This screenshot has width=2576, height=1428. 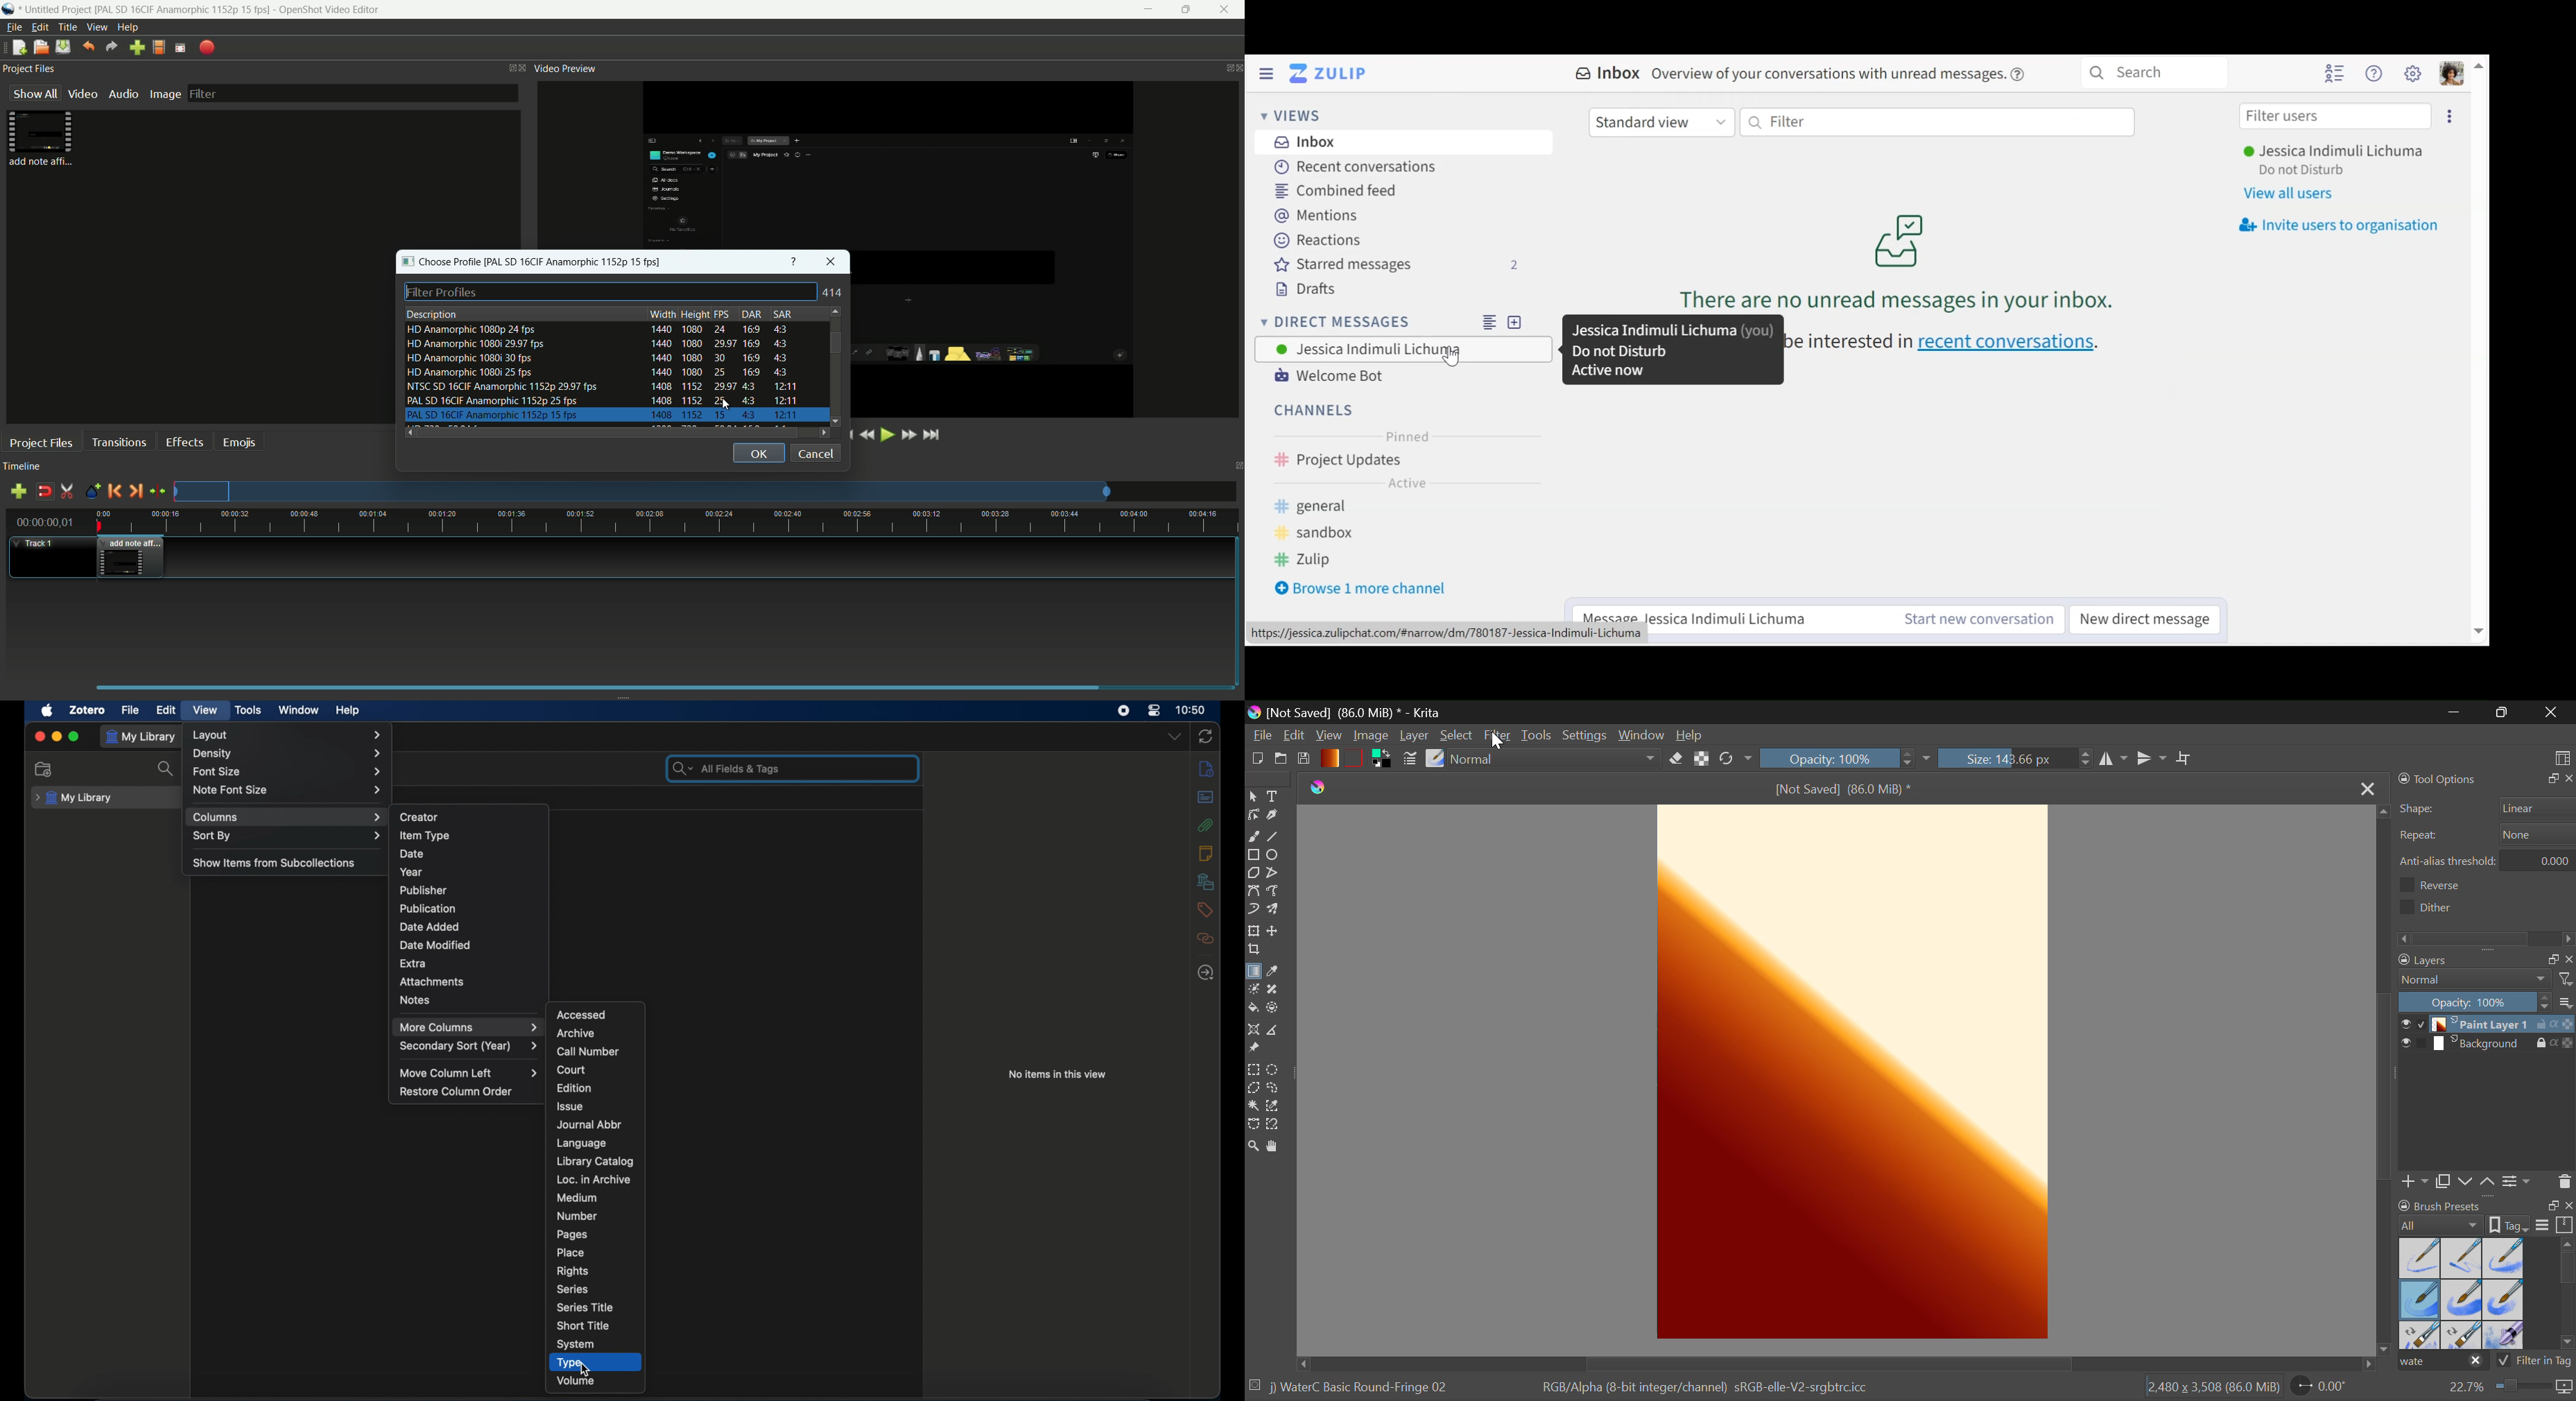 What do you see at coordinates (2452, 115) in the screenshot?
I see `eclipse` at bounding box center [2452, 115].